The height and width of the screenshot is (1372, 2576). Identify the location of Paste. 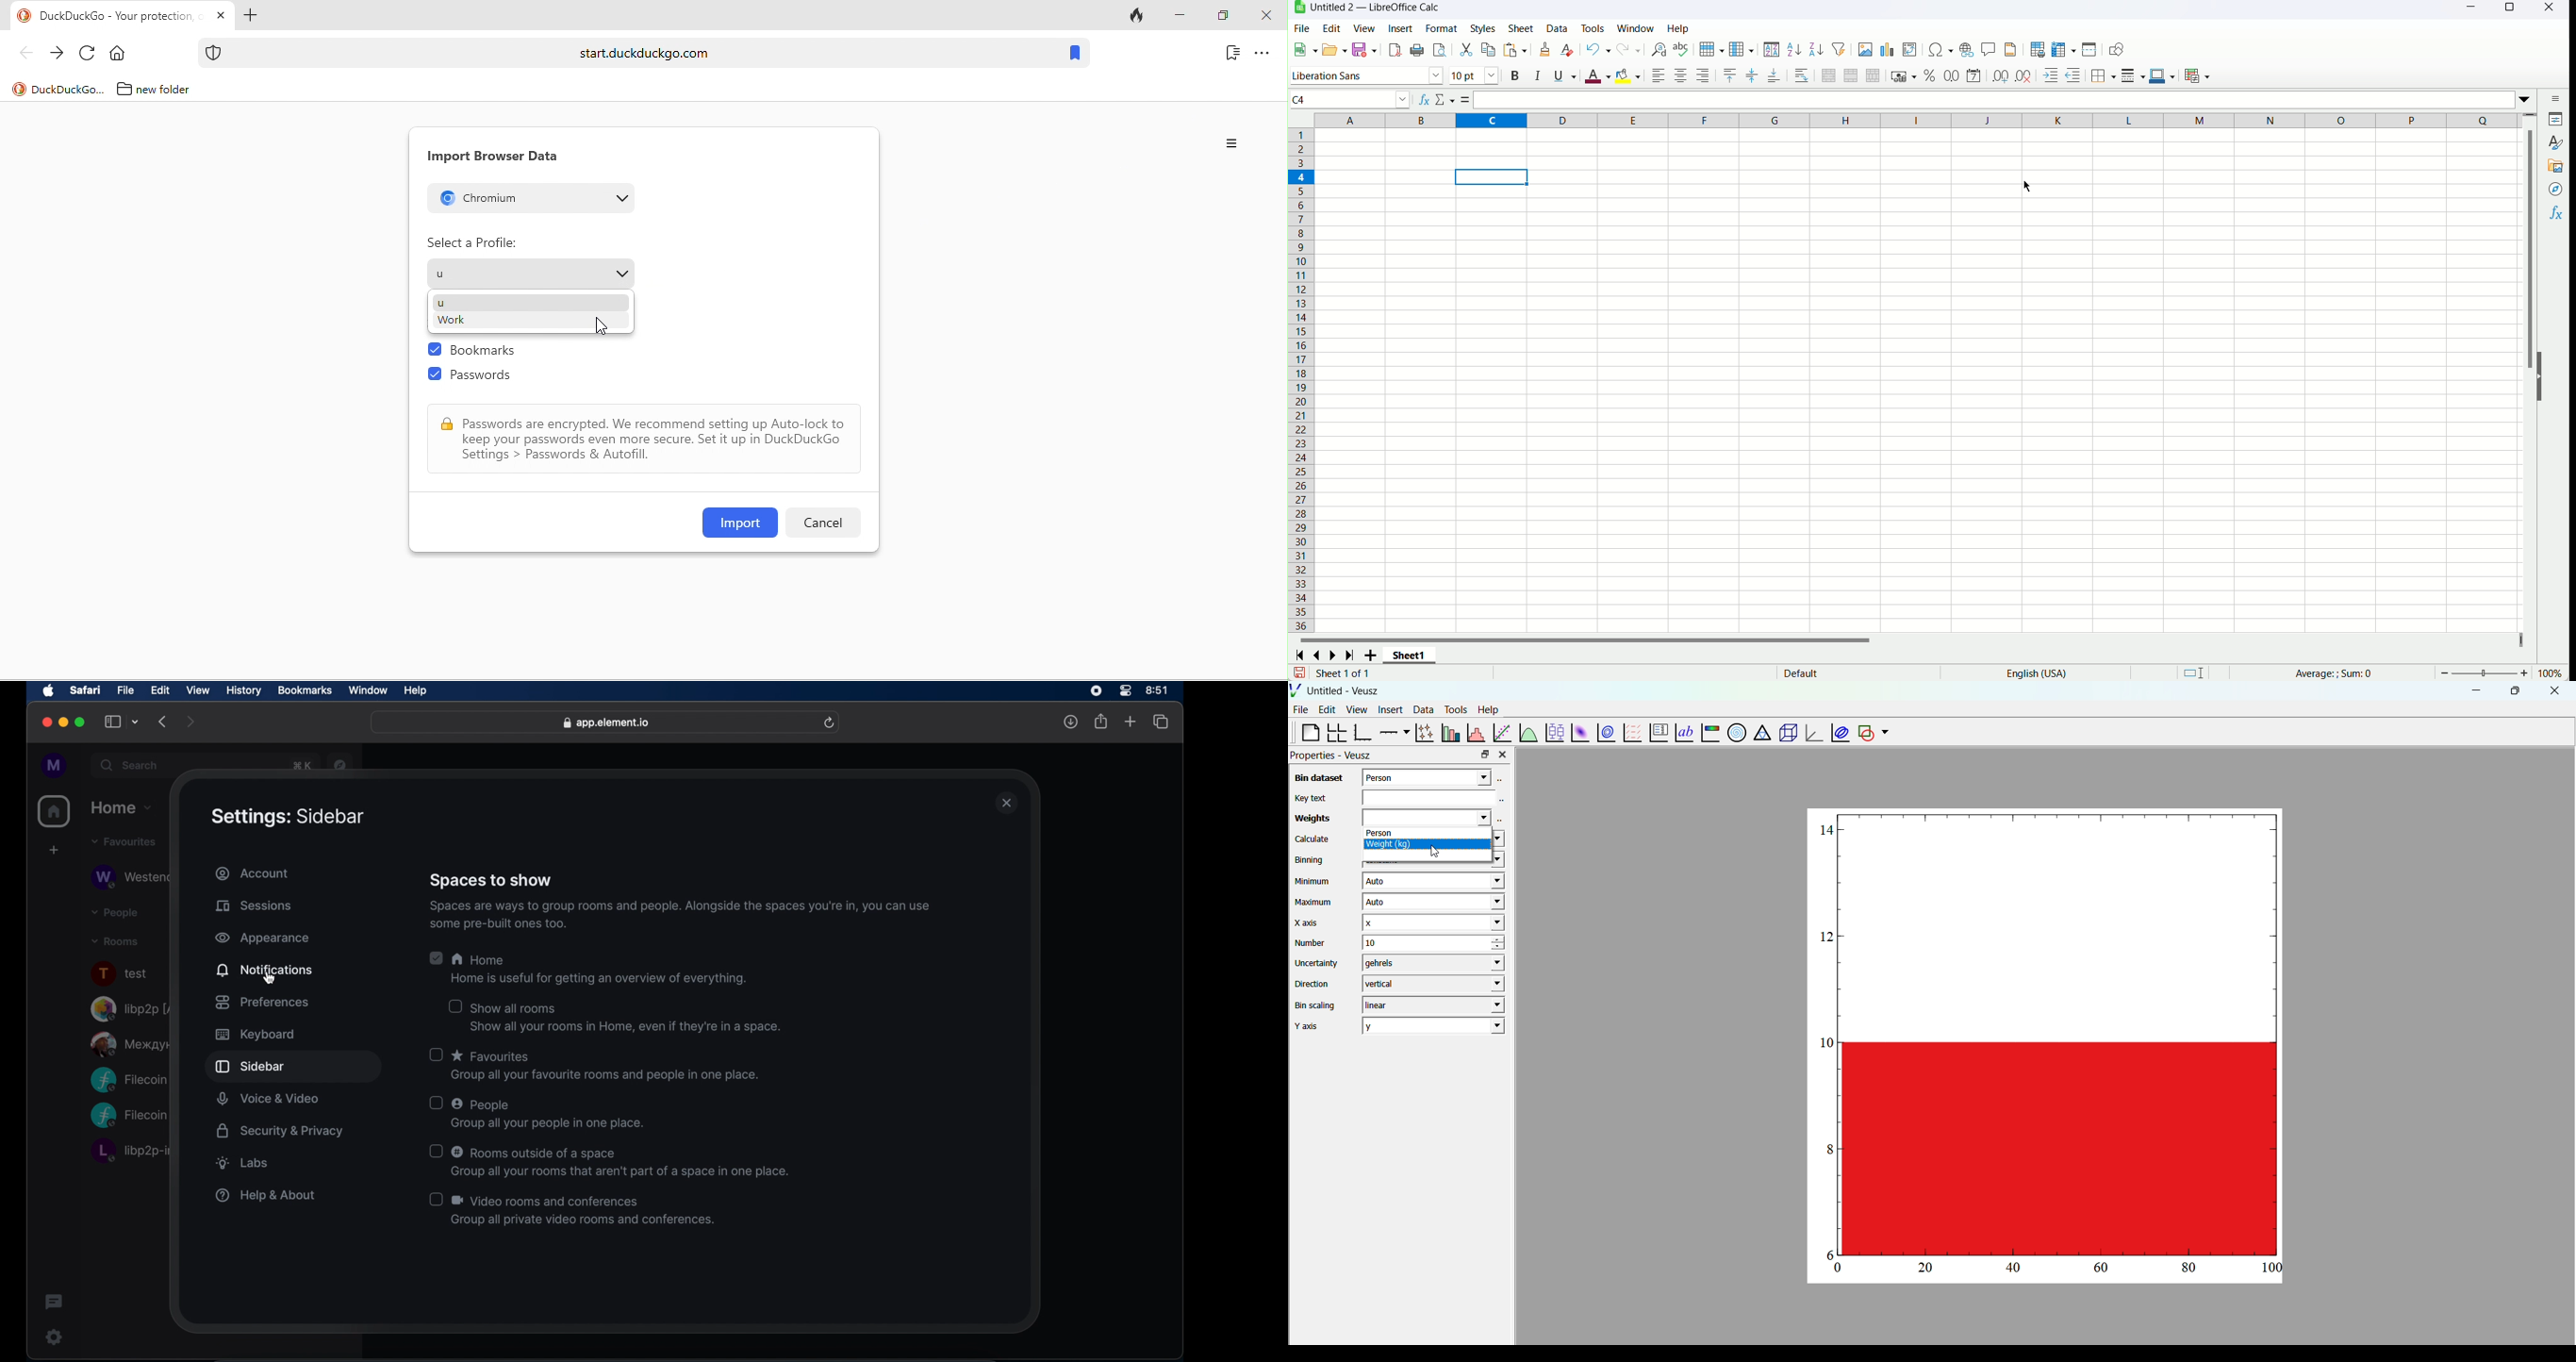
(1515, 50).